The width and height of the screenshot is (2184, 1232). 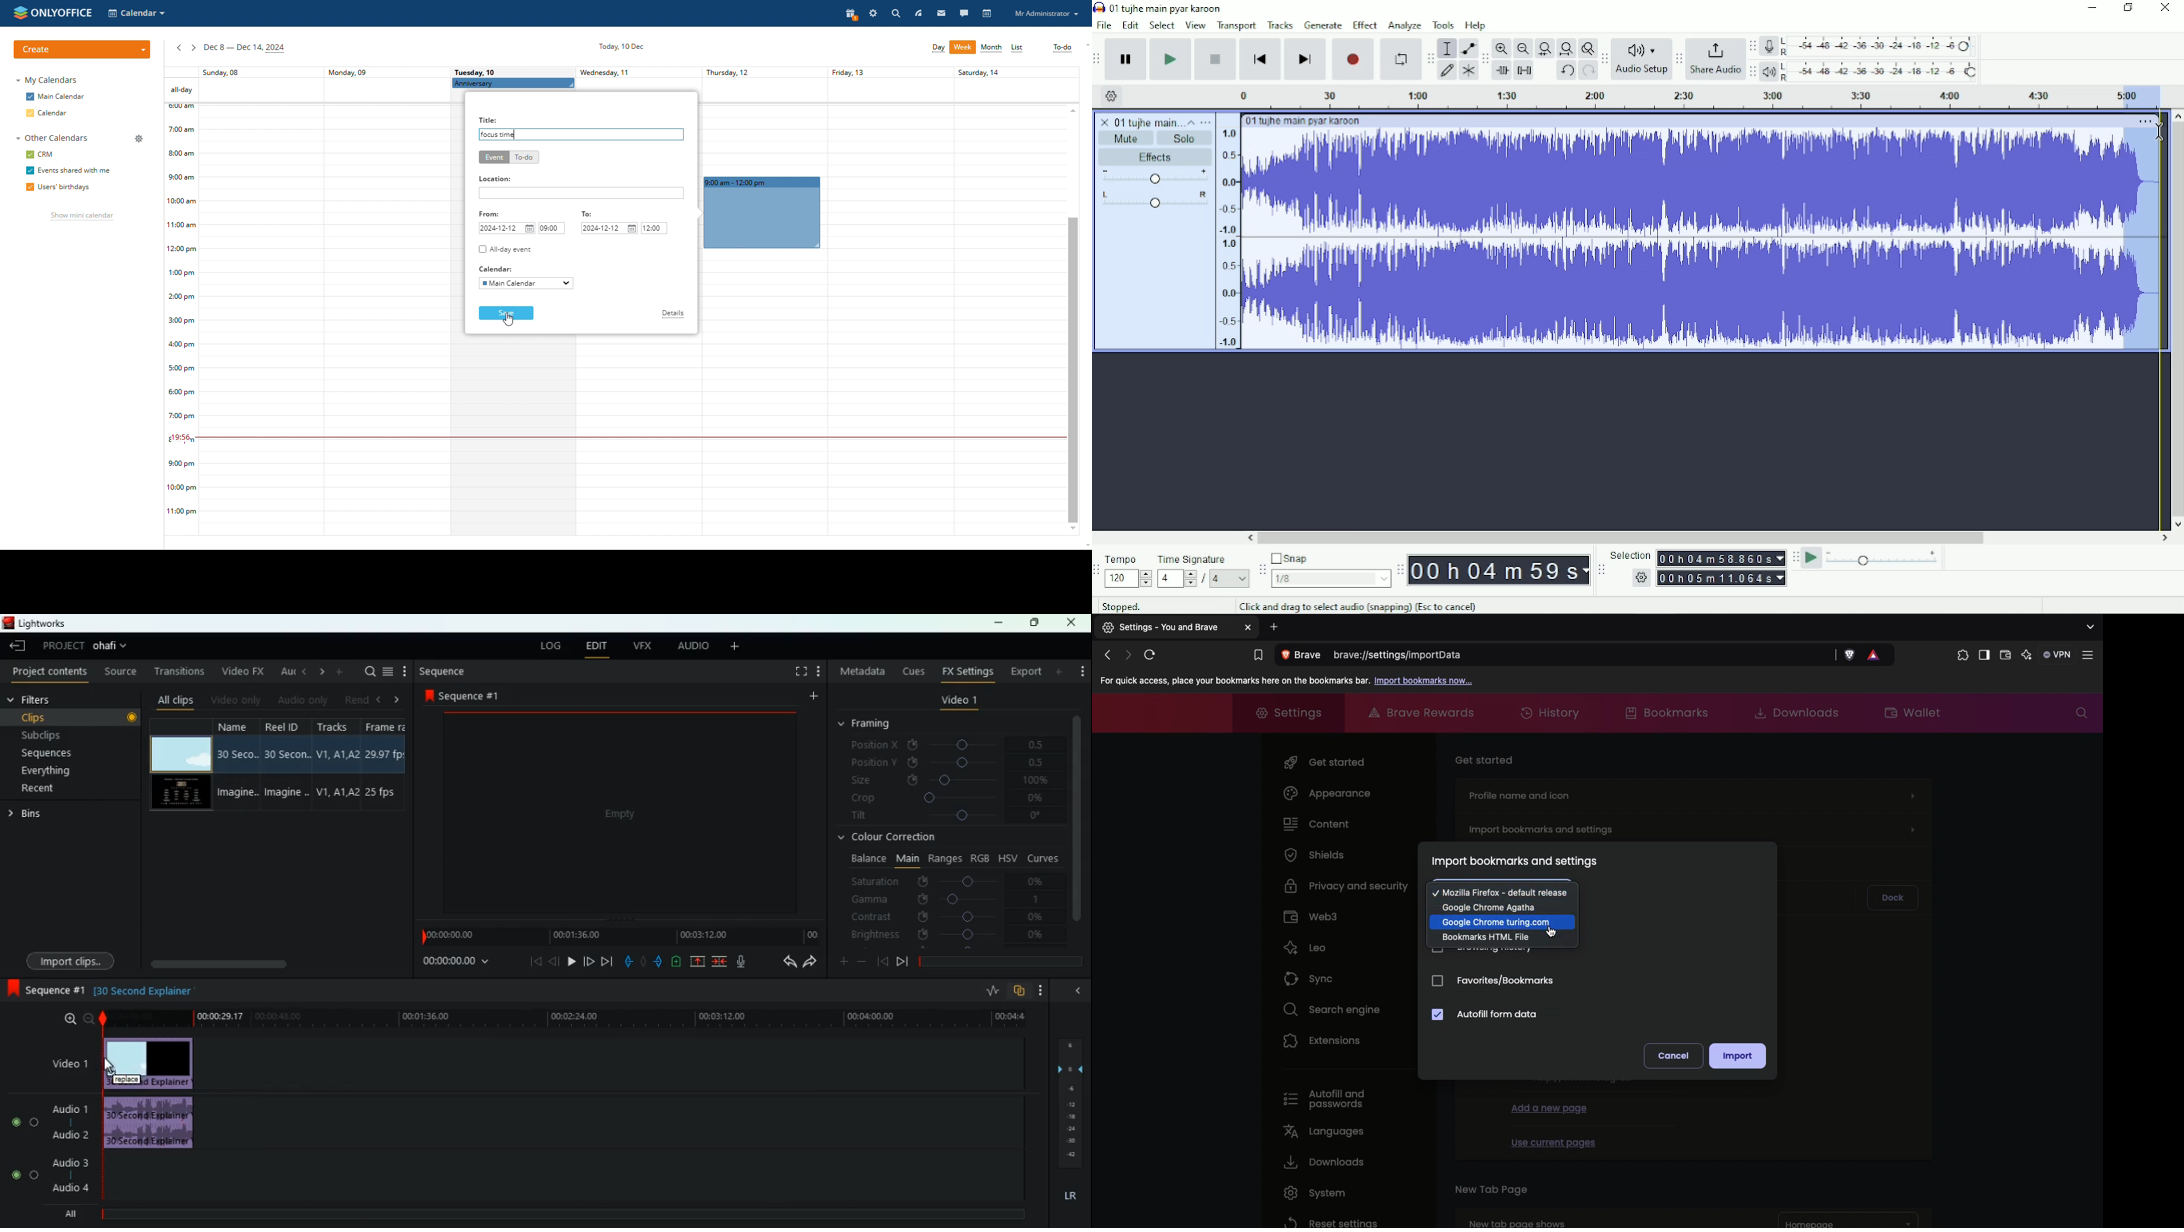 I want to click on audio 4, so click(x=70, y=1189).